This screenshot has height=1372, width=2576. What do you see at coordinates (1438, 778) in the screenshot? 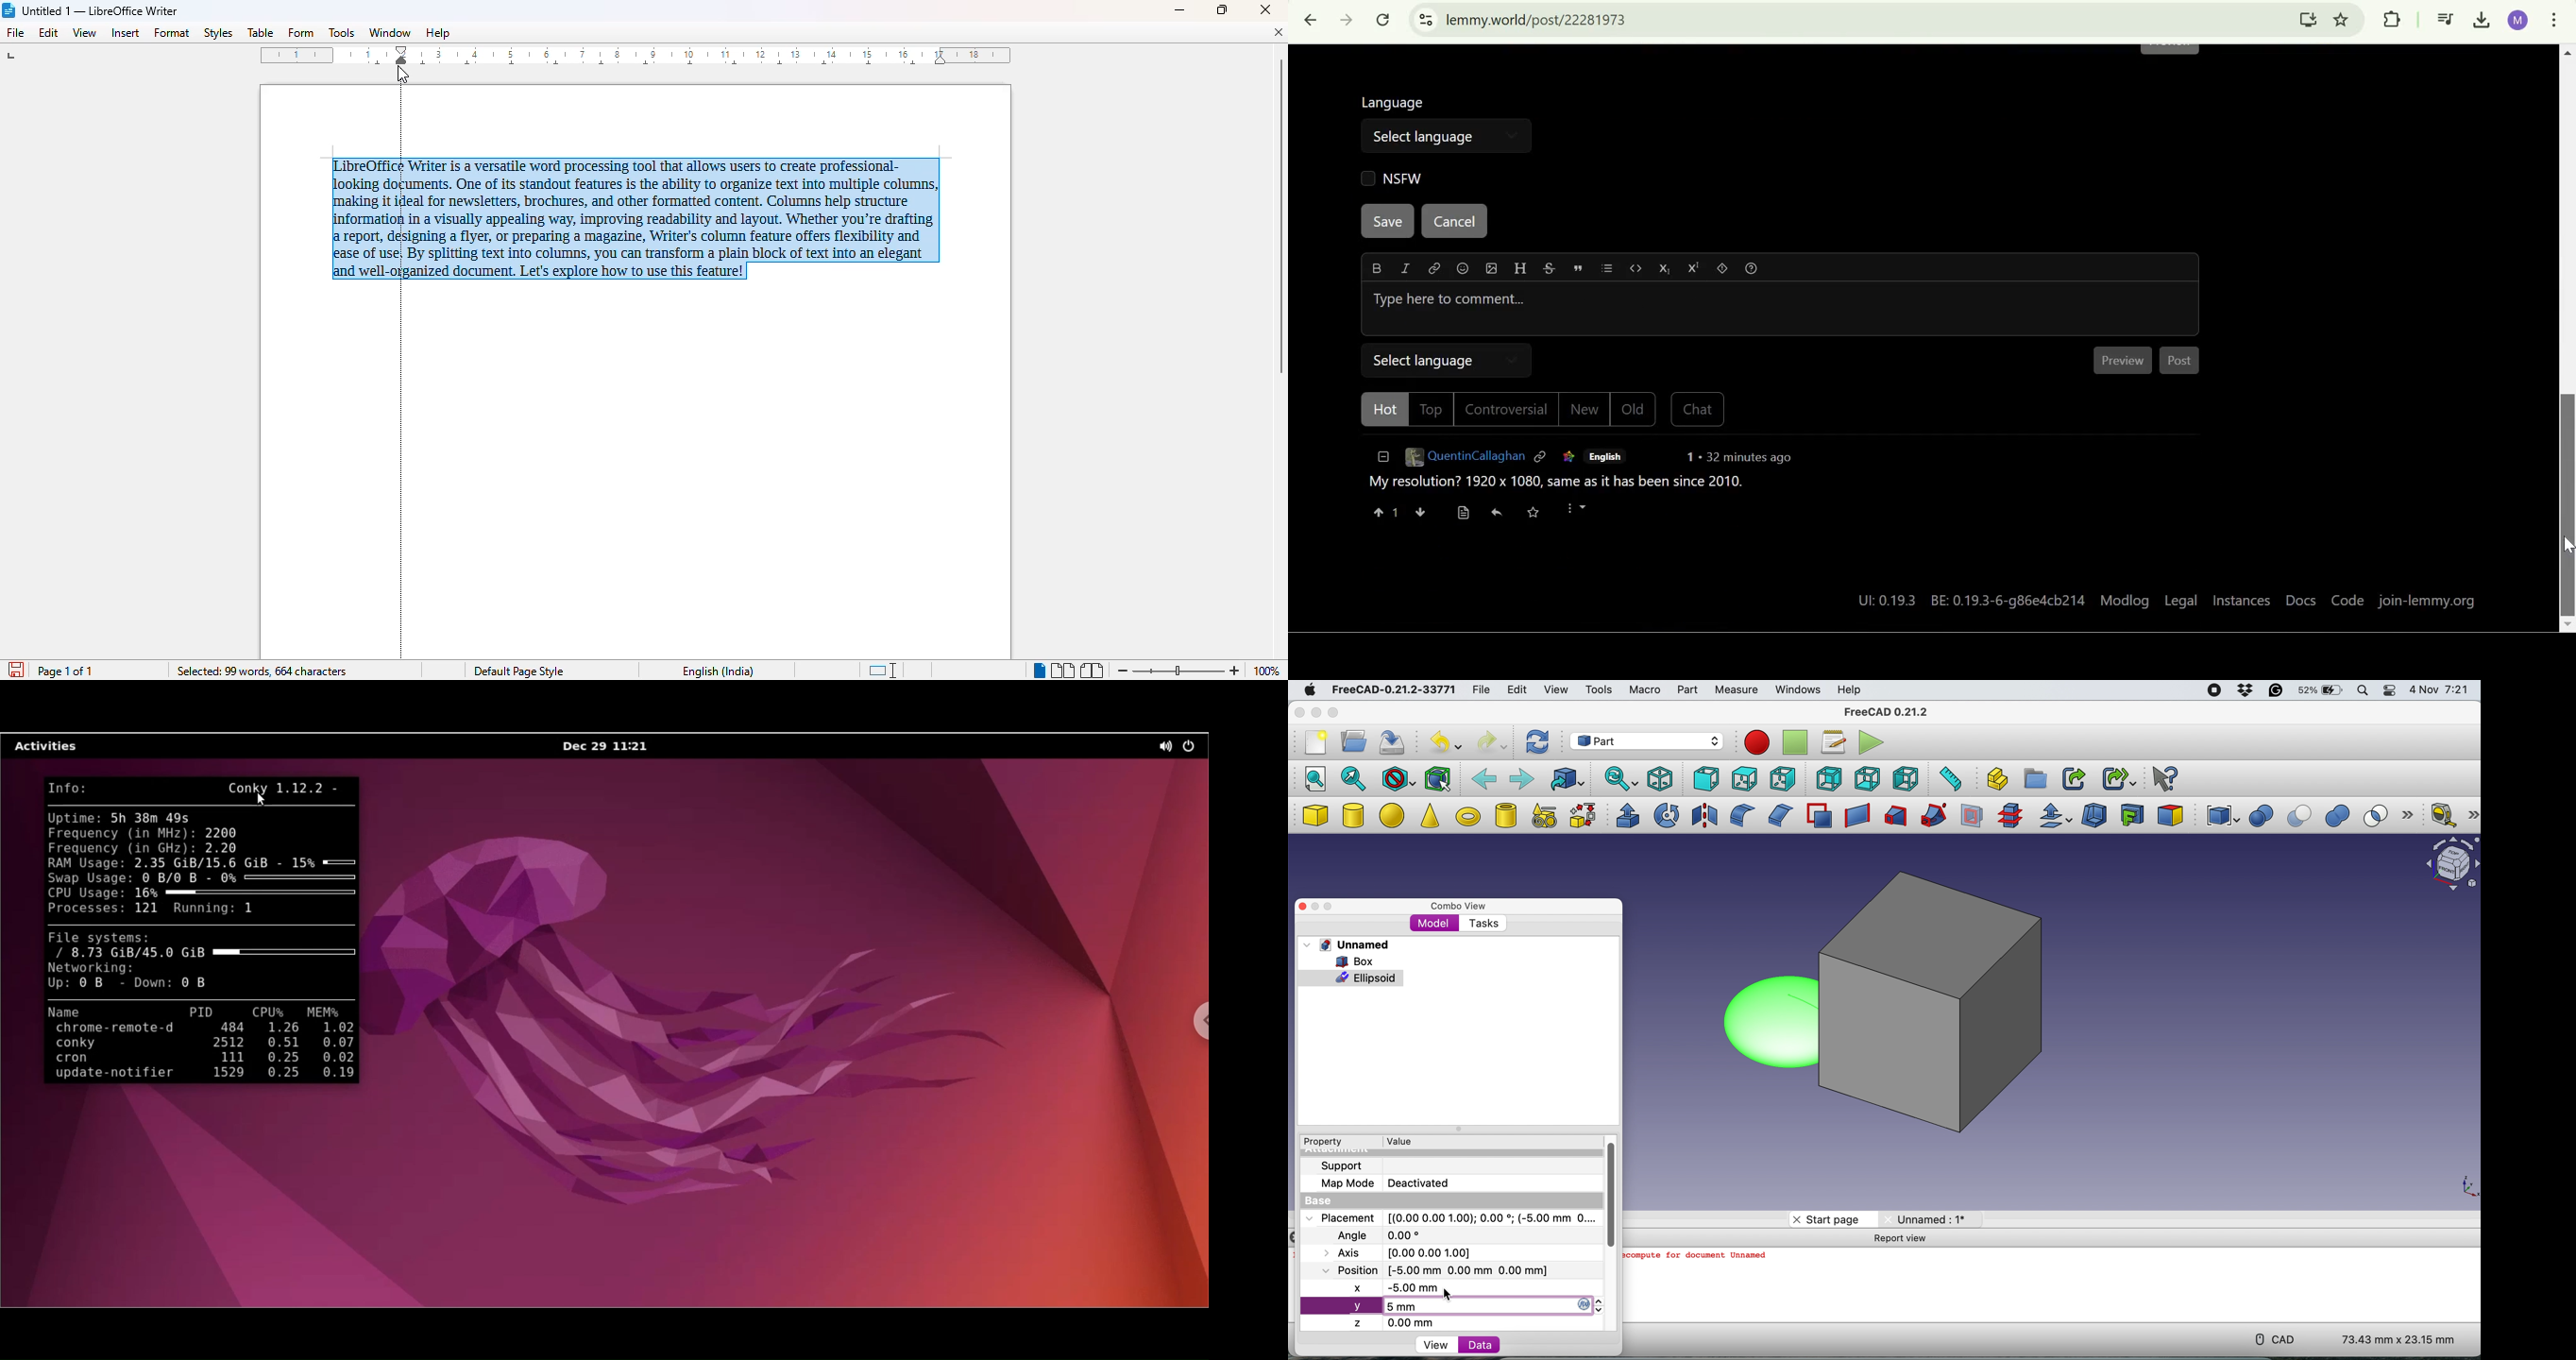
I see `bounding box` at bounding box center [1438, 778].